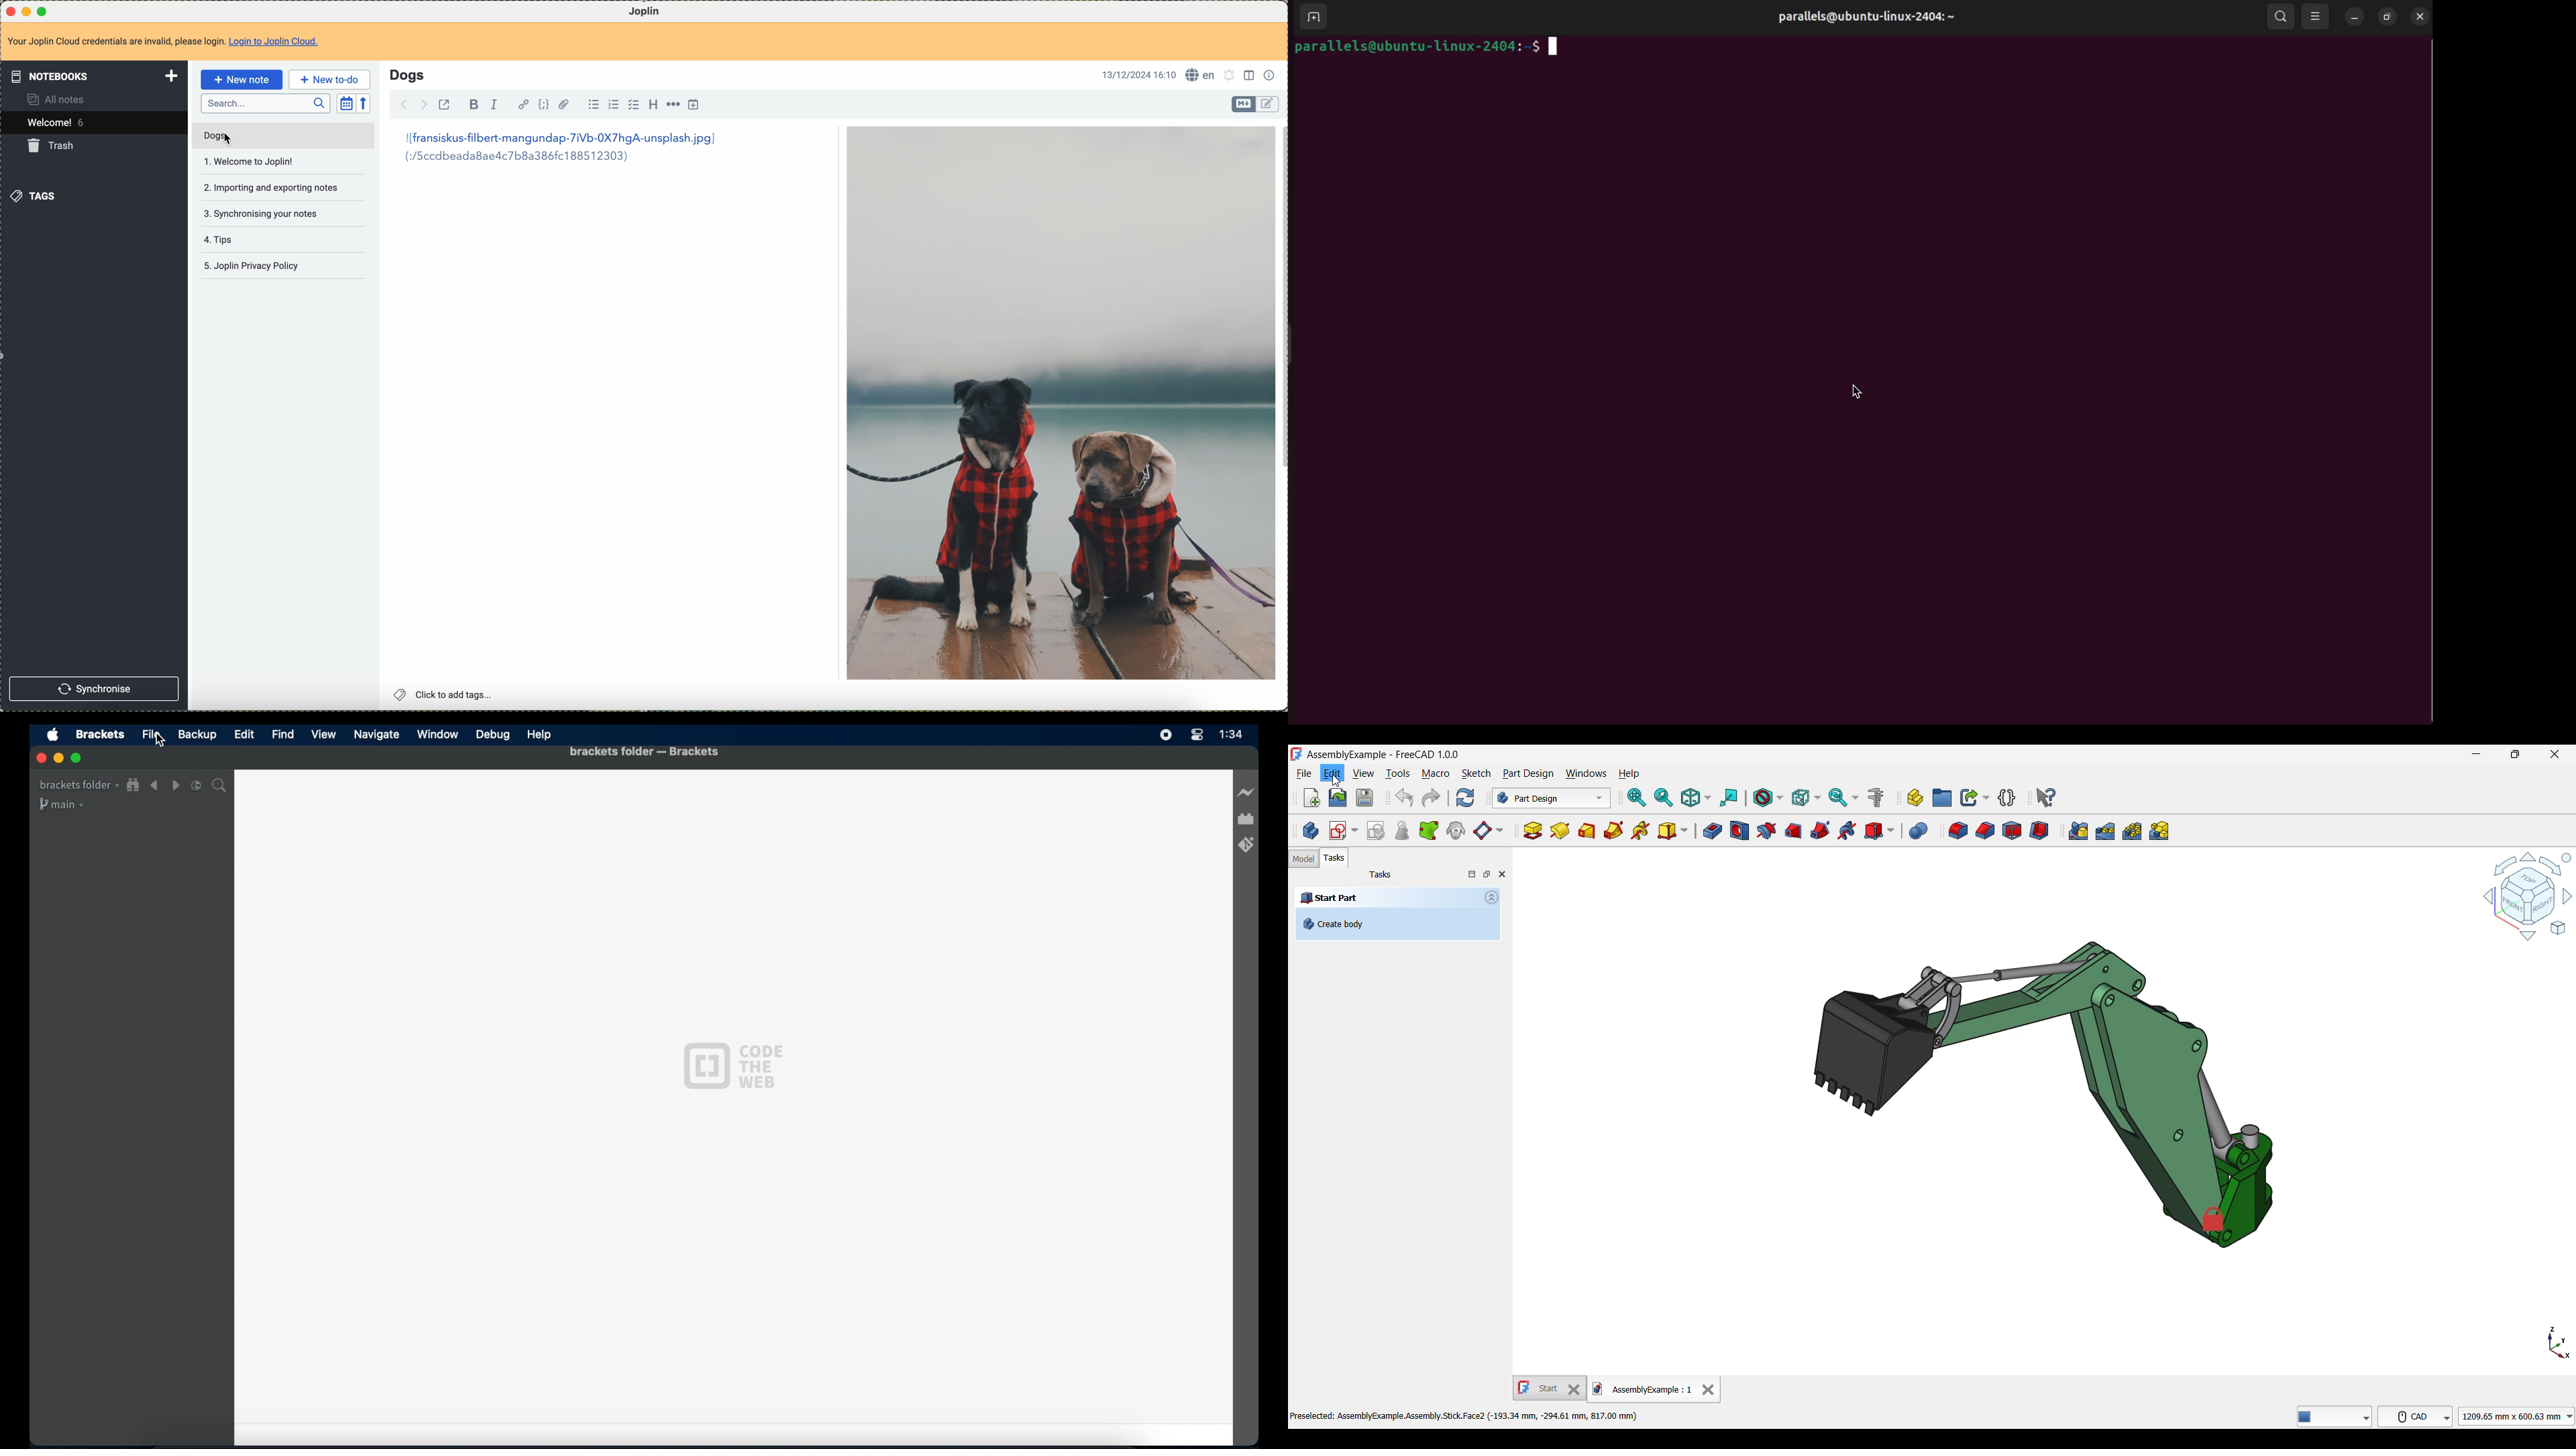  I want to click on Windows menu, so click(1586, 773).